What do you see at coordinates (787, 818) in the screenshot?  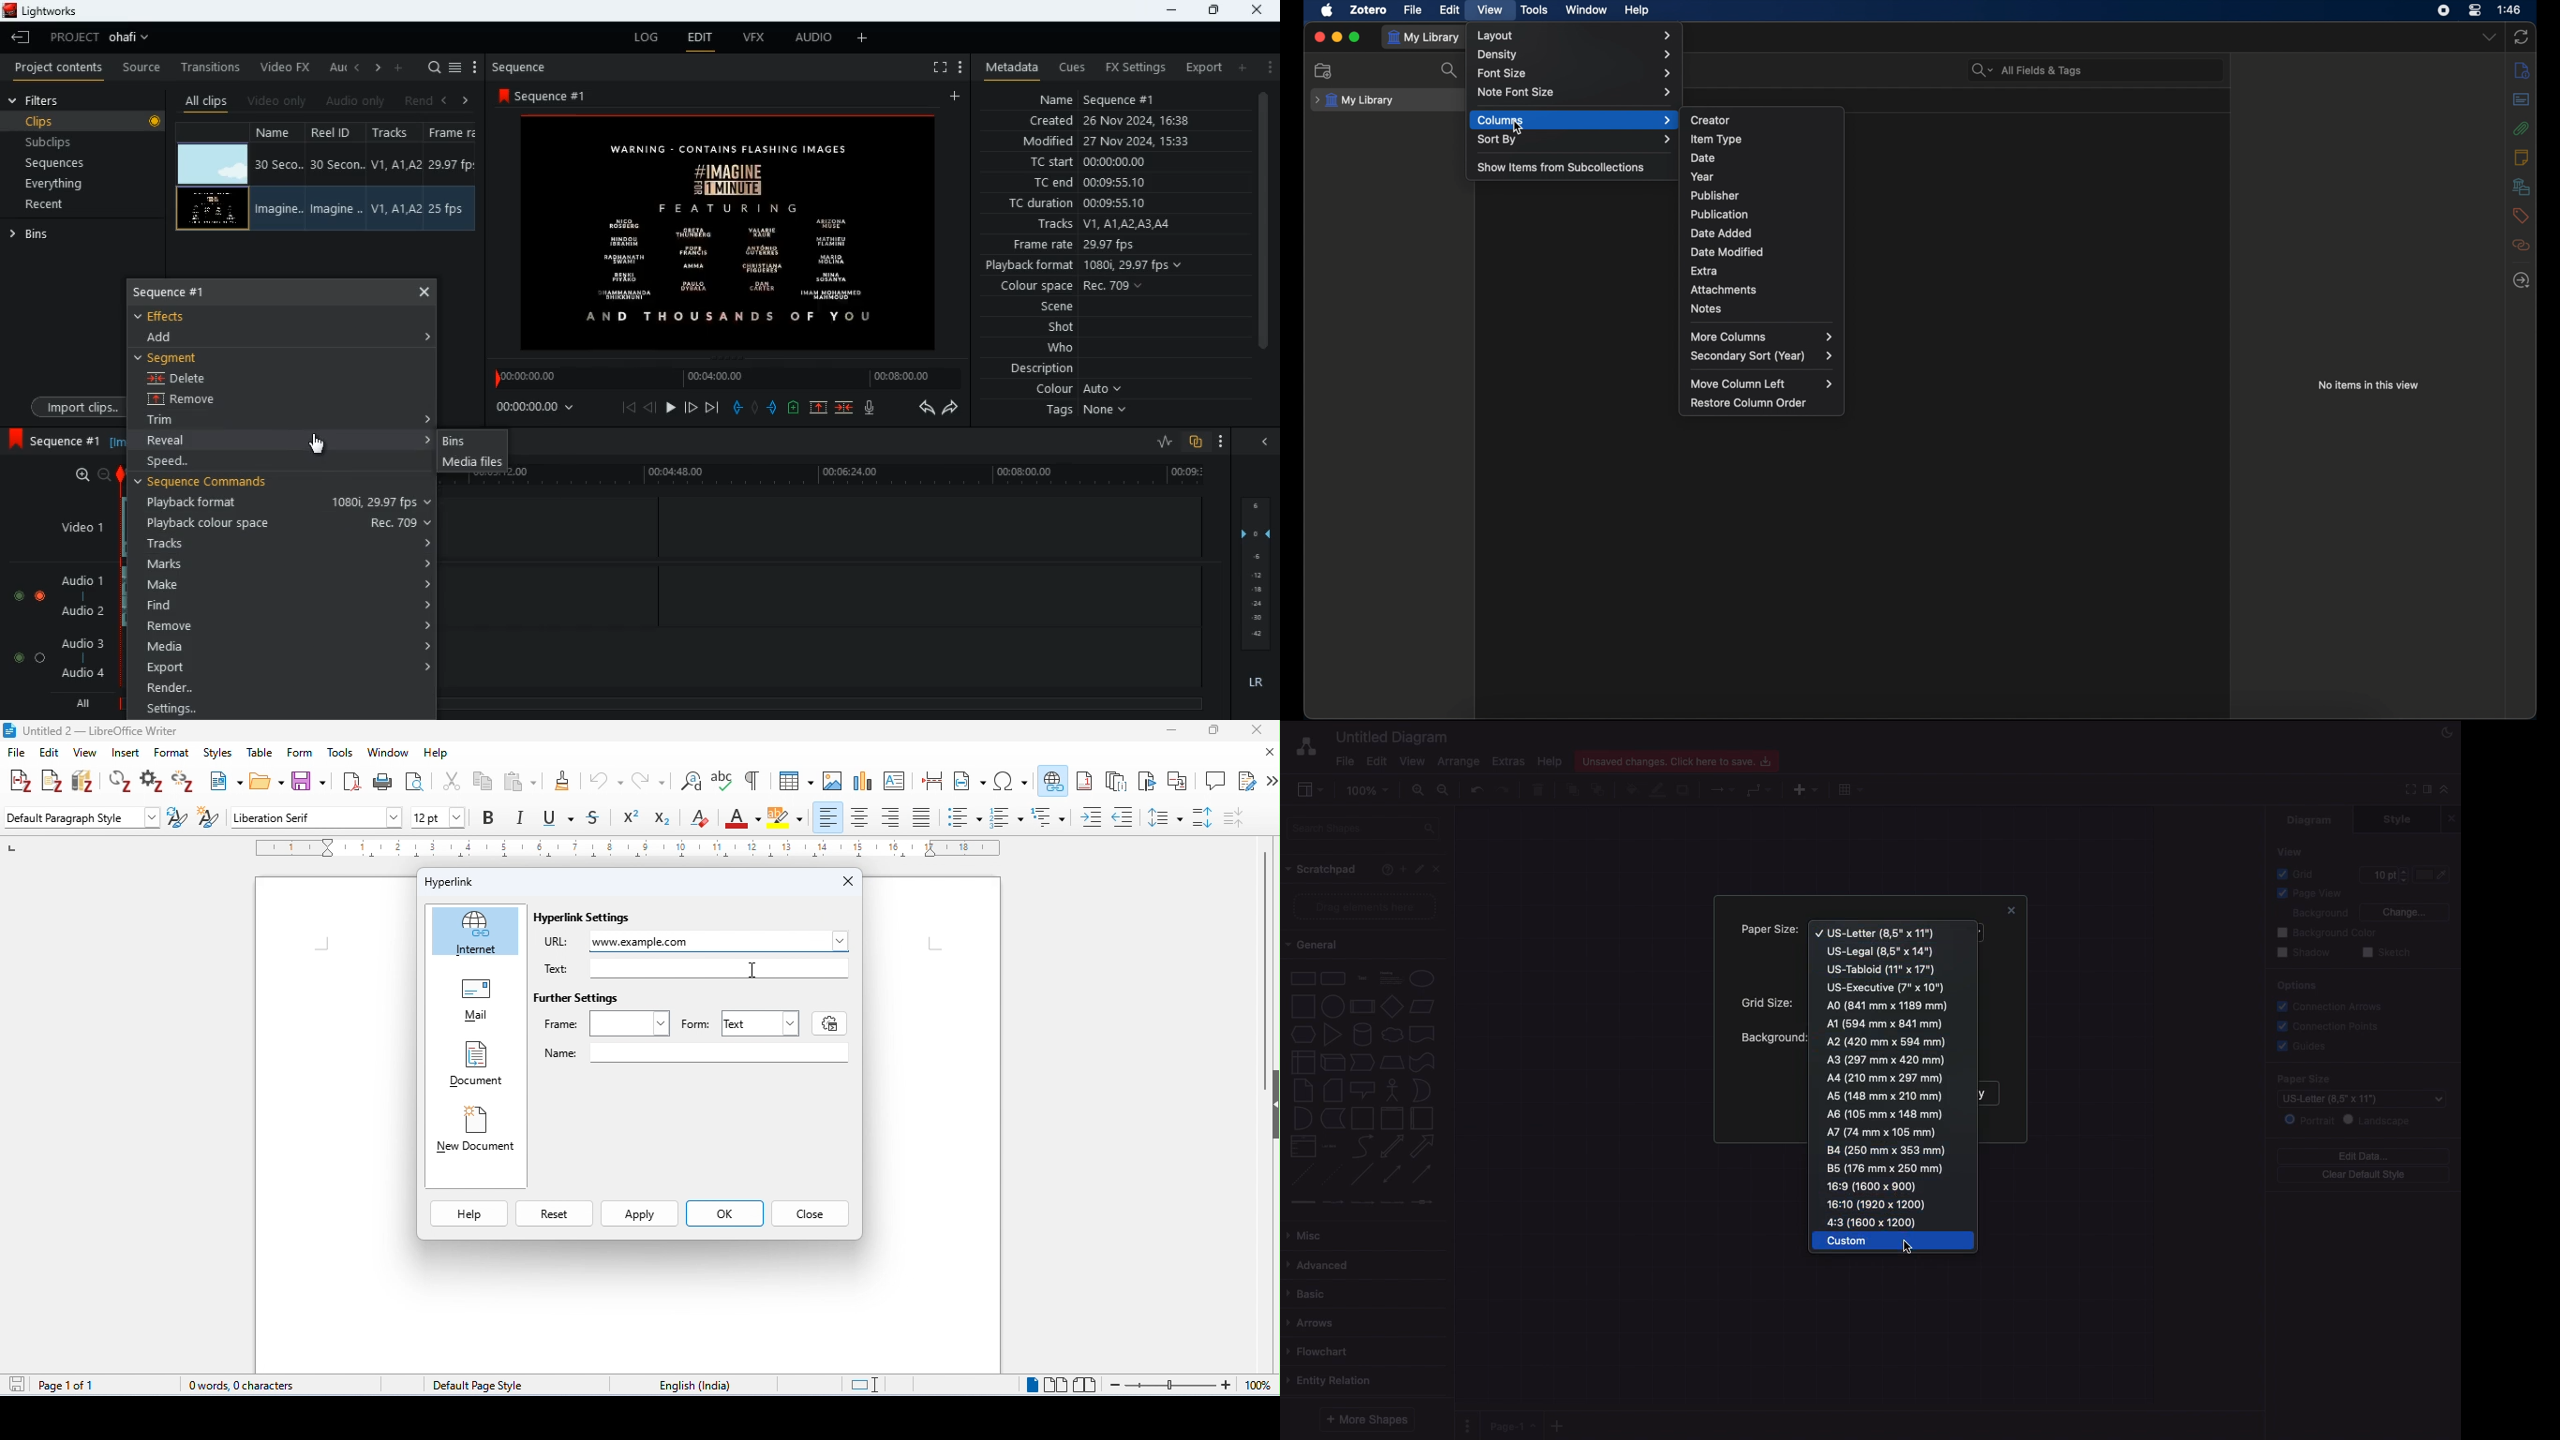 I see `background color` at bounding box center [787, 818].